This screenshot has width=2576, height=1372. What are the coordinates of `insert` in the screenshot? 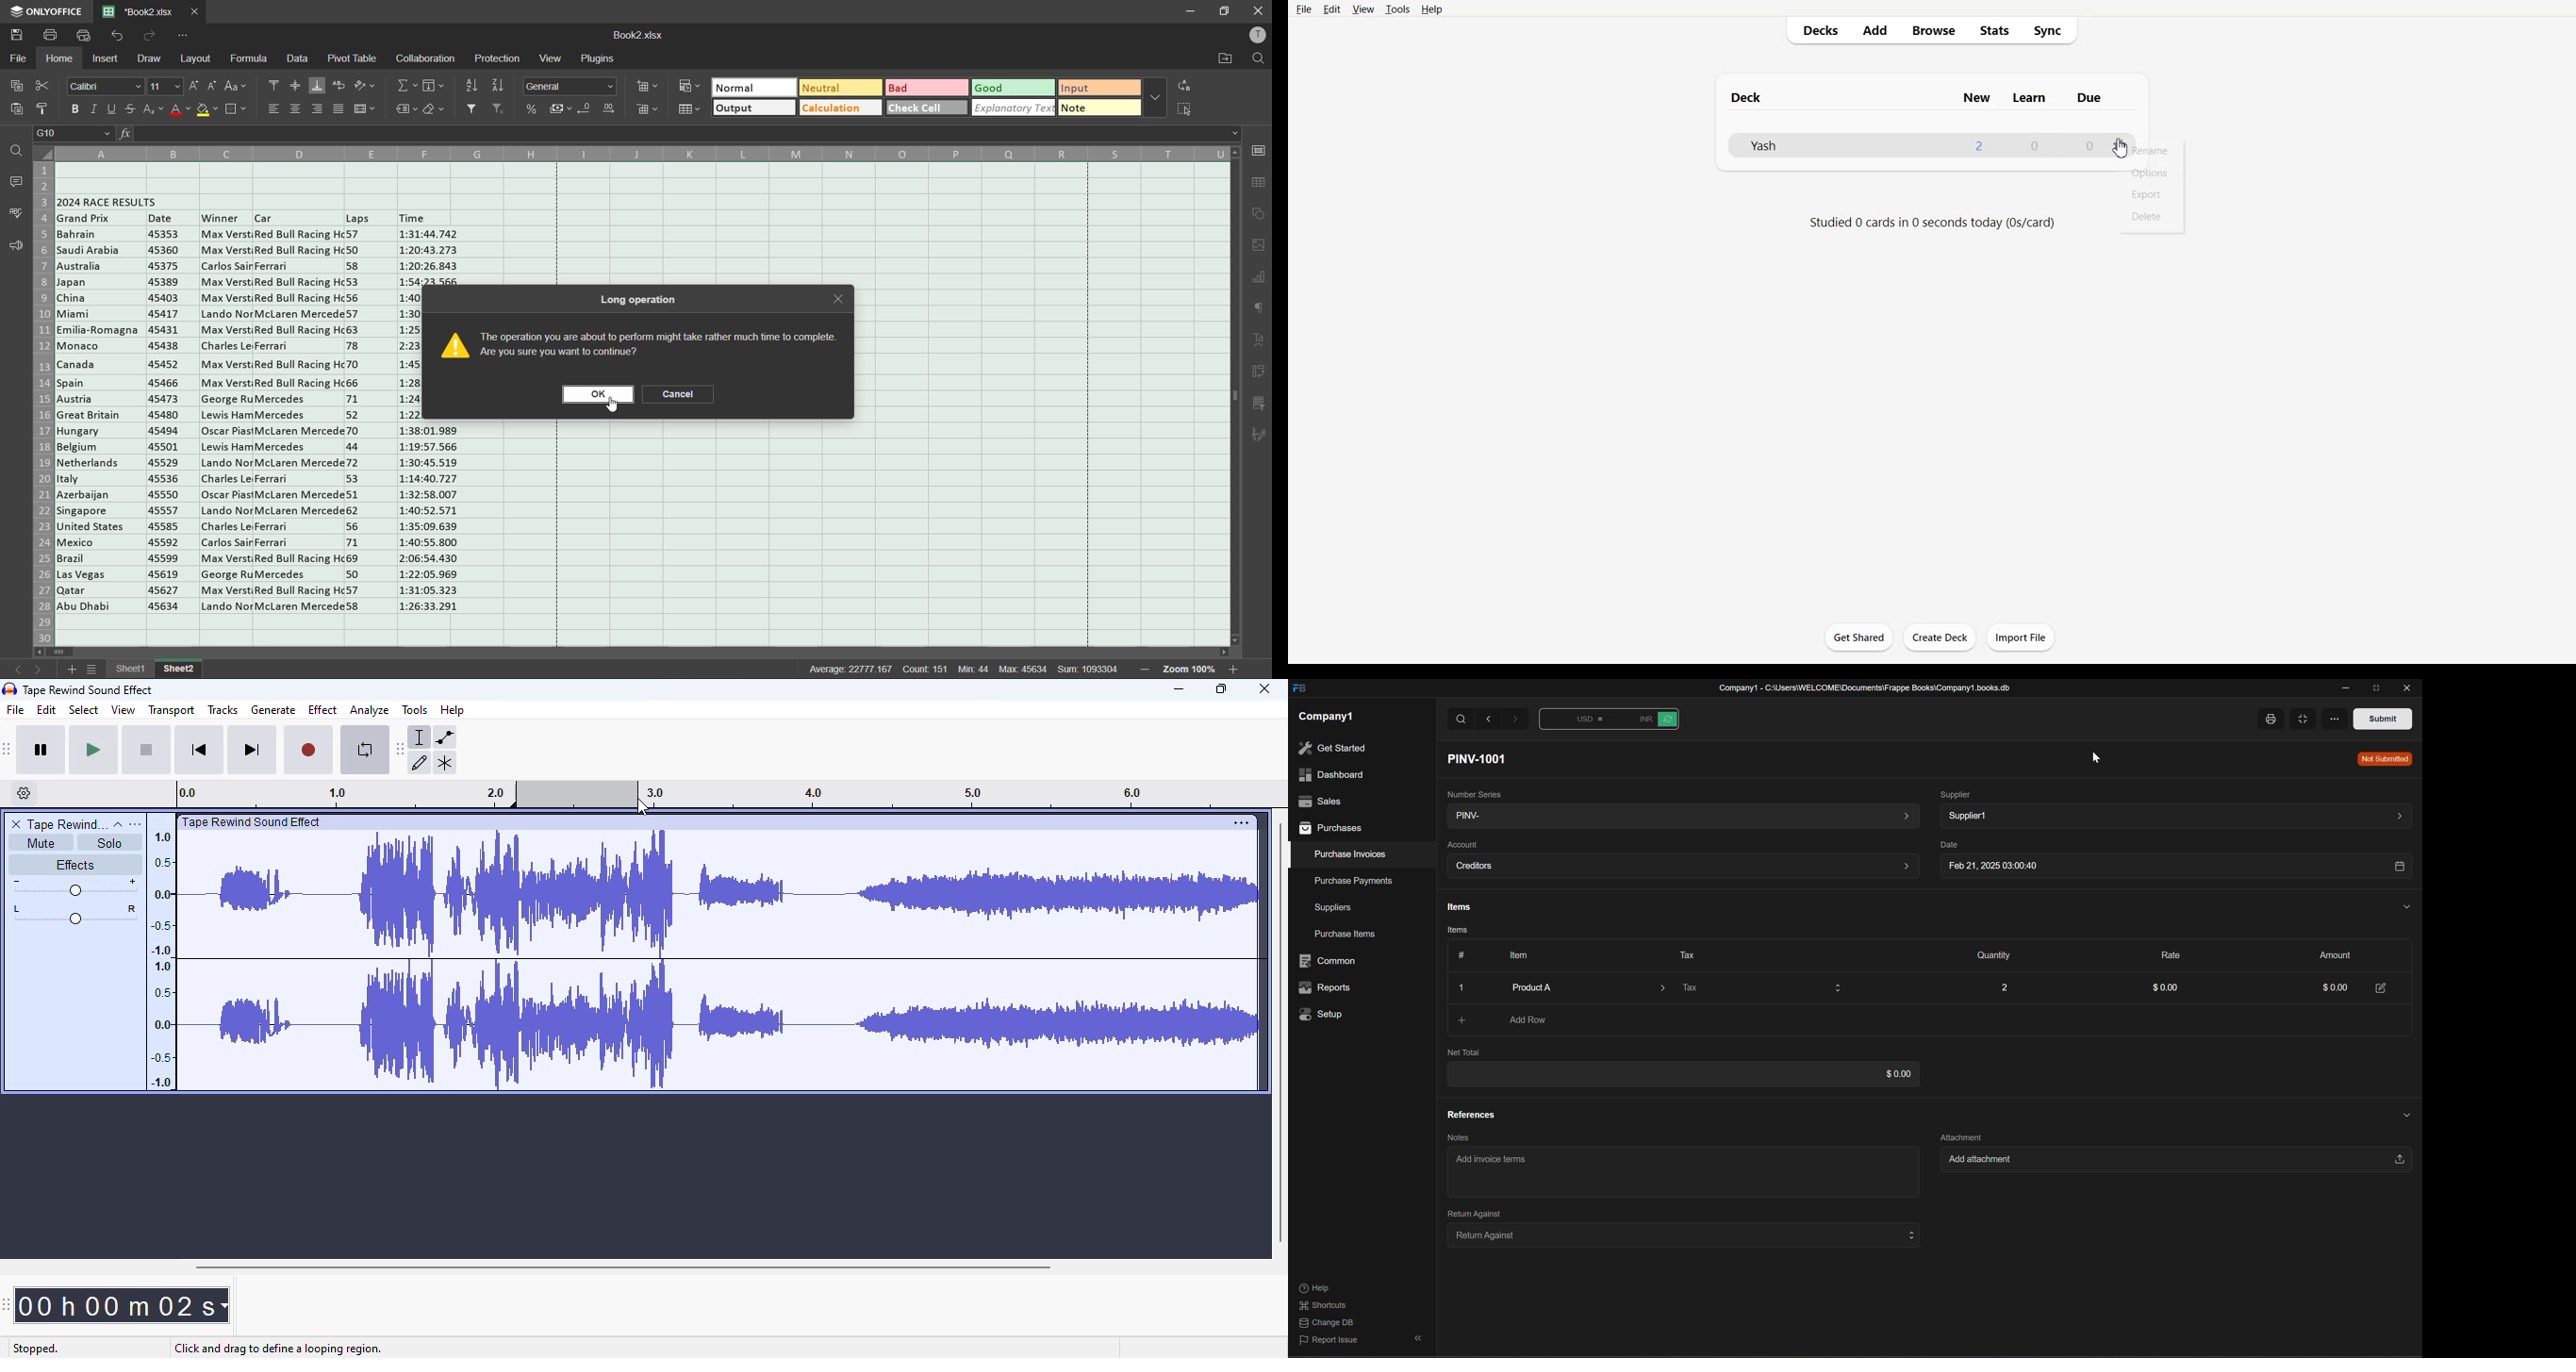 It's located at (109, 59).